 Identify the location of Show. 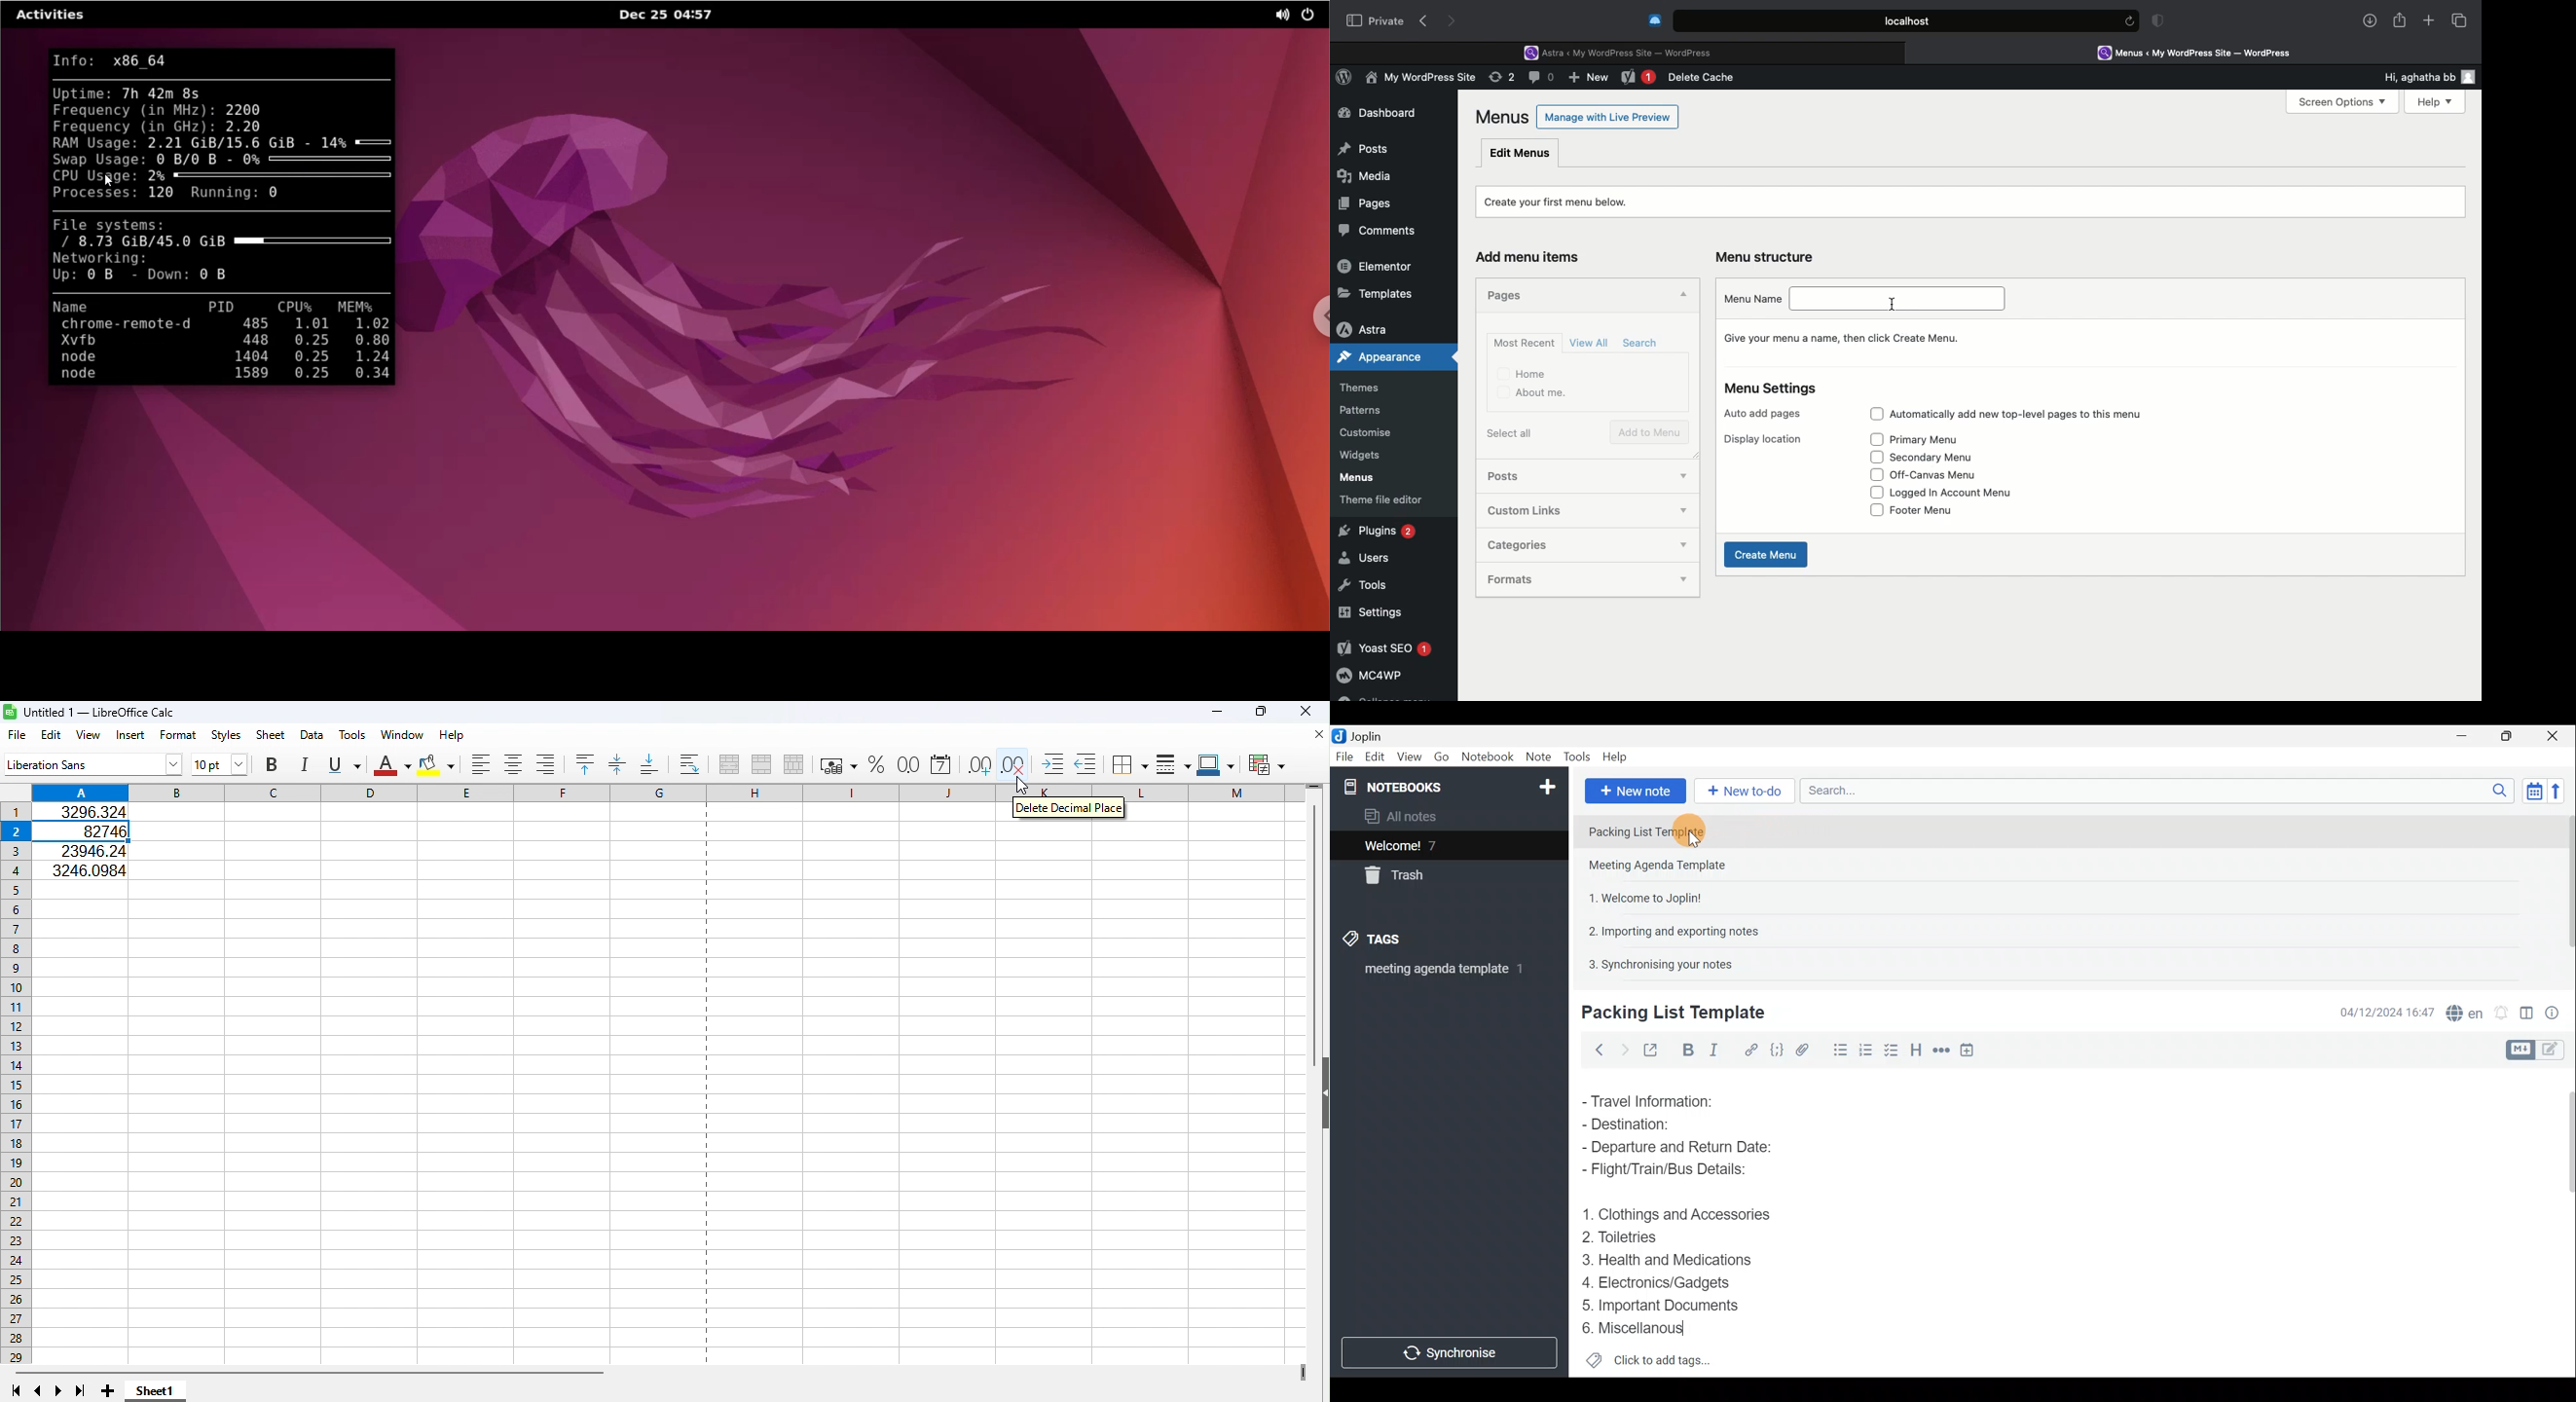
(1685, 578).